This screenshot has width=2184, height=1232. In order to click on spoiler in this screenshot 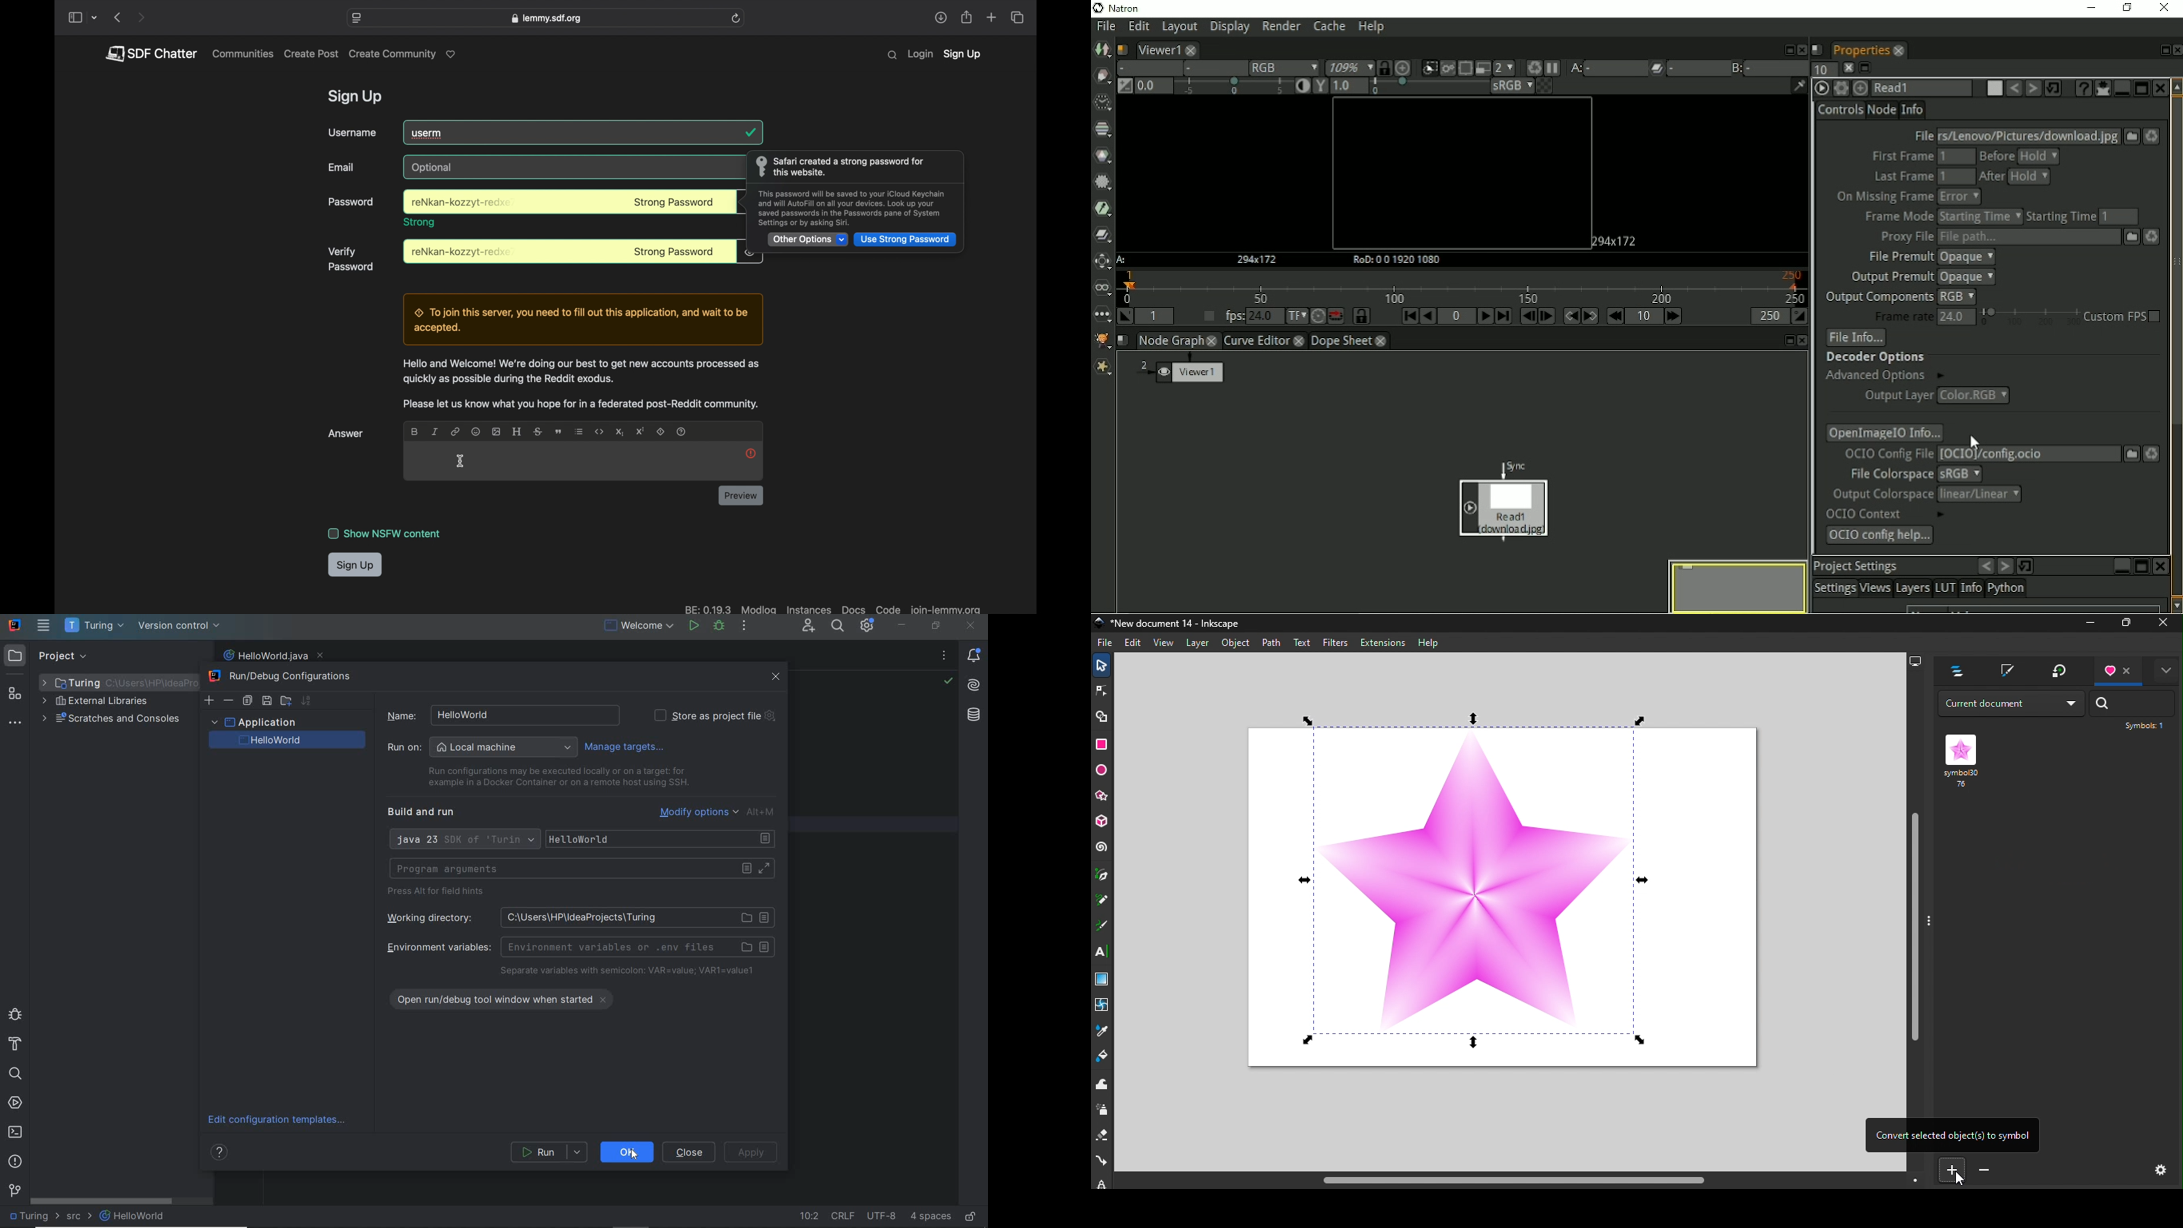, I will do `click(662, 432)`.